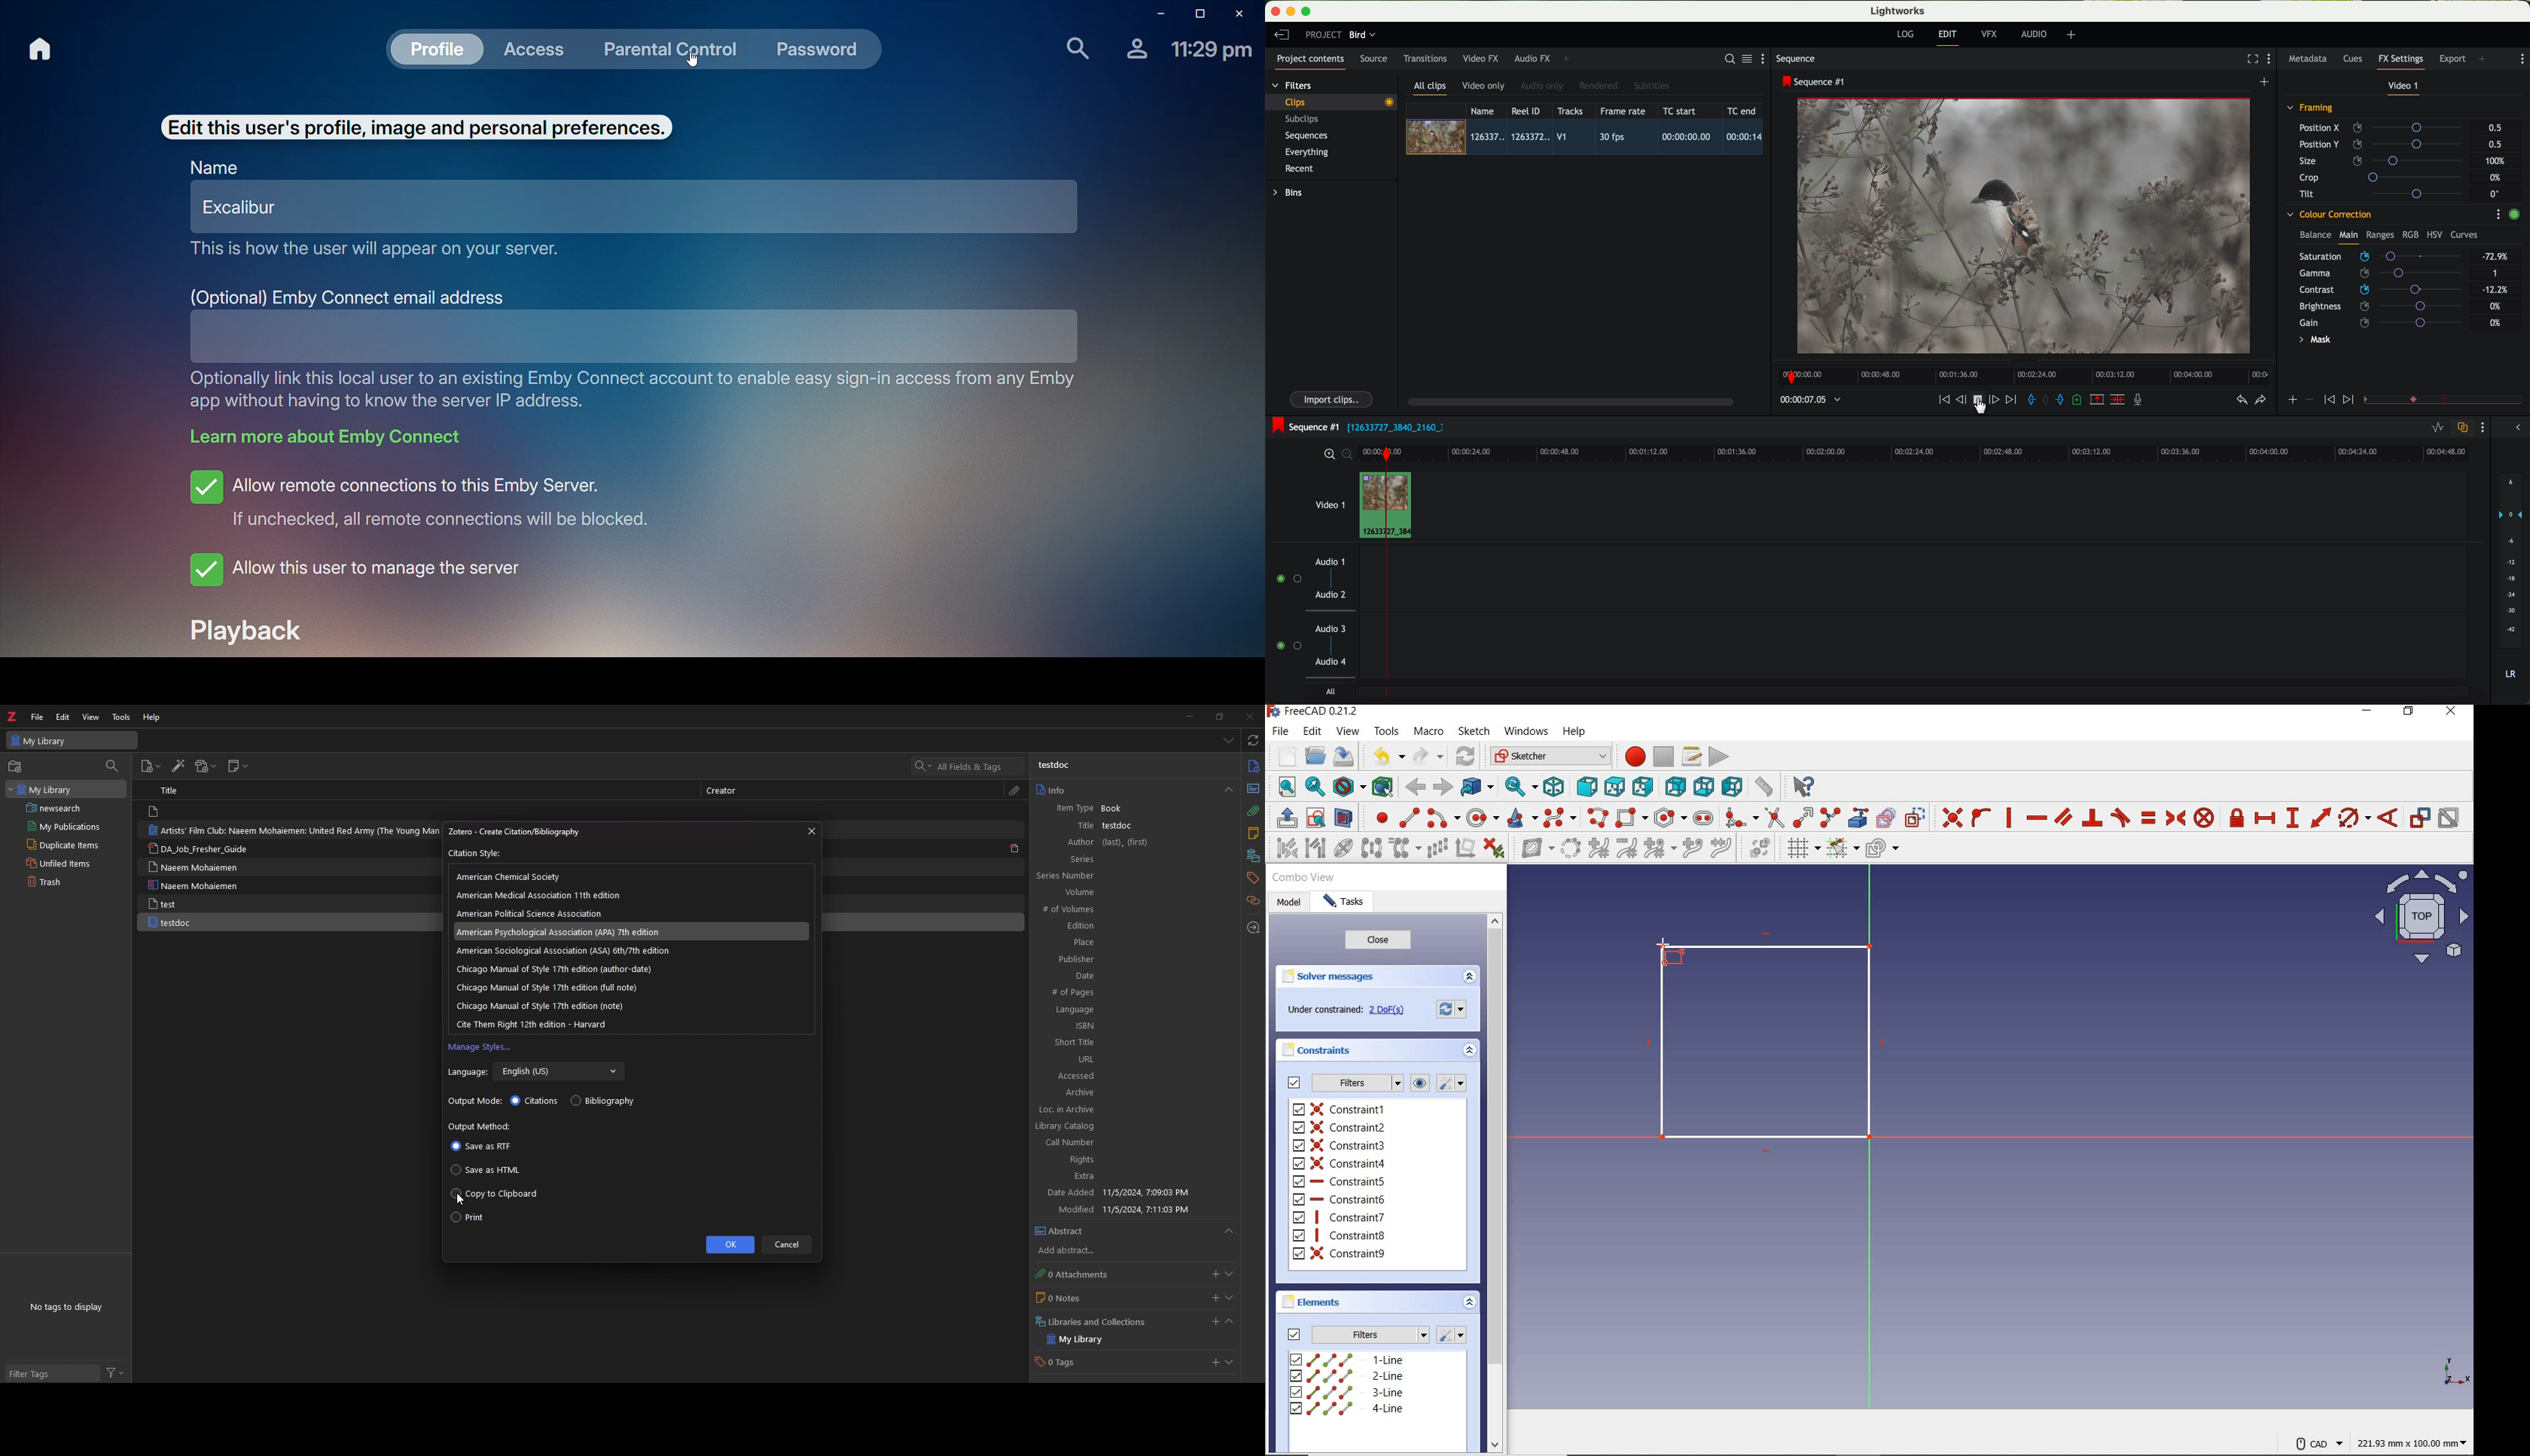 The height and width of the screenshot is (1456, 2548). Describe the element at coordinates (1542, 86) in the screenshot. I see `audio only` at that location.